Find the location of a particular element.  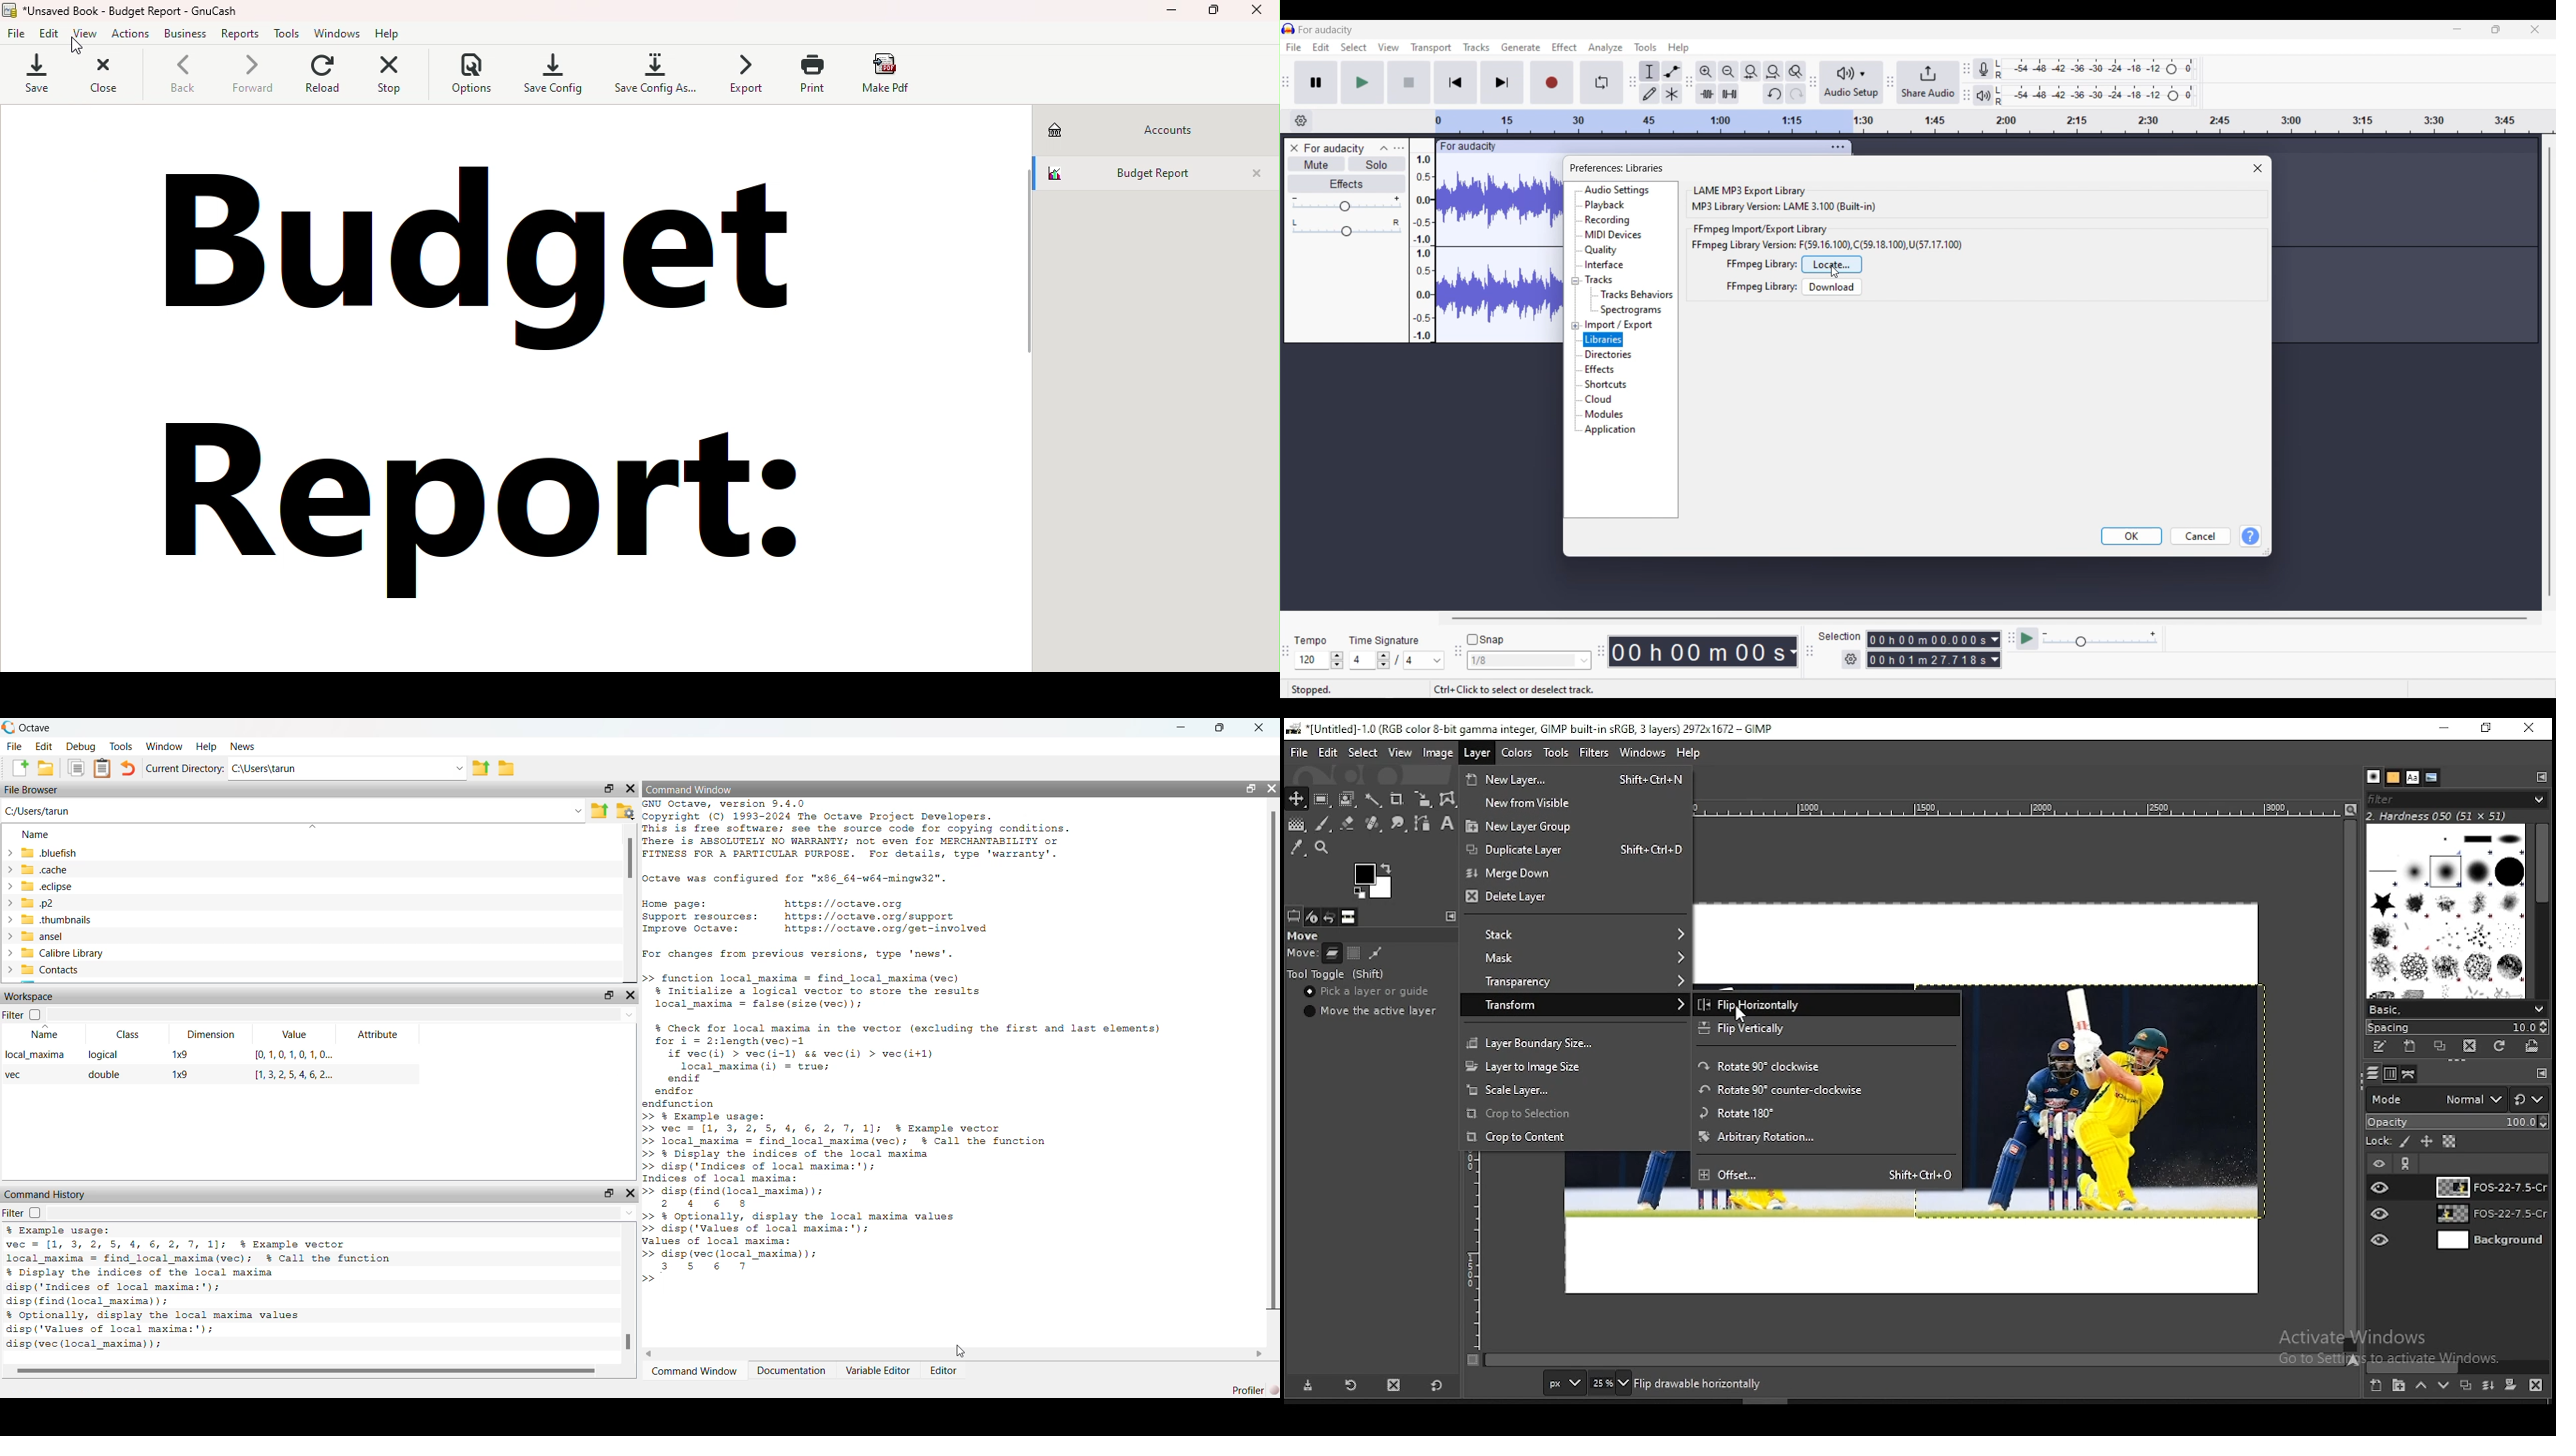

Stop is located at coordinates (1409, 82).